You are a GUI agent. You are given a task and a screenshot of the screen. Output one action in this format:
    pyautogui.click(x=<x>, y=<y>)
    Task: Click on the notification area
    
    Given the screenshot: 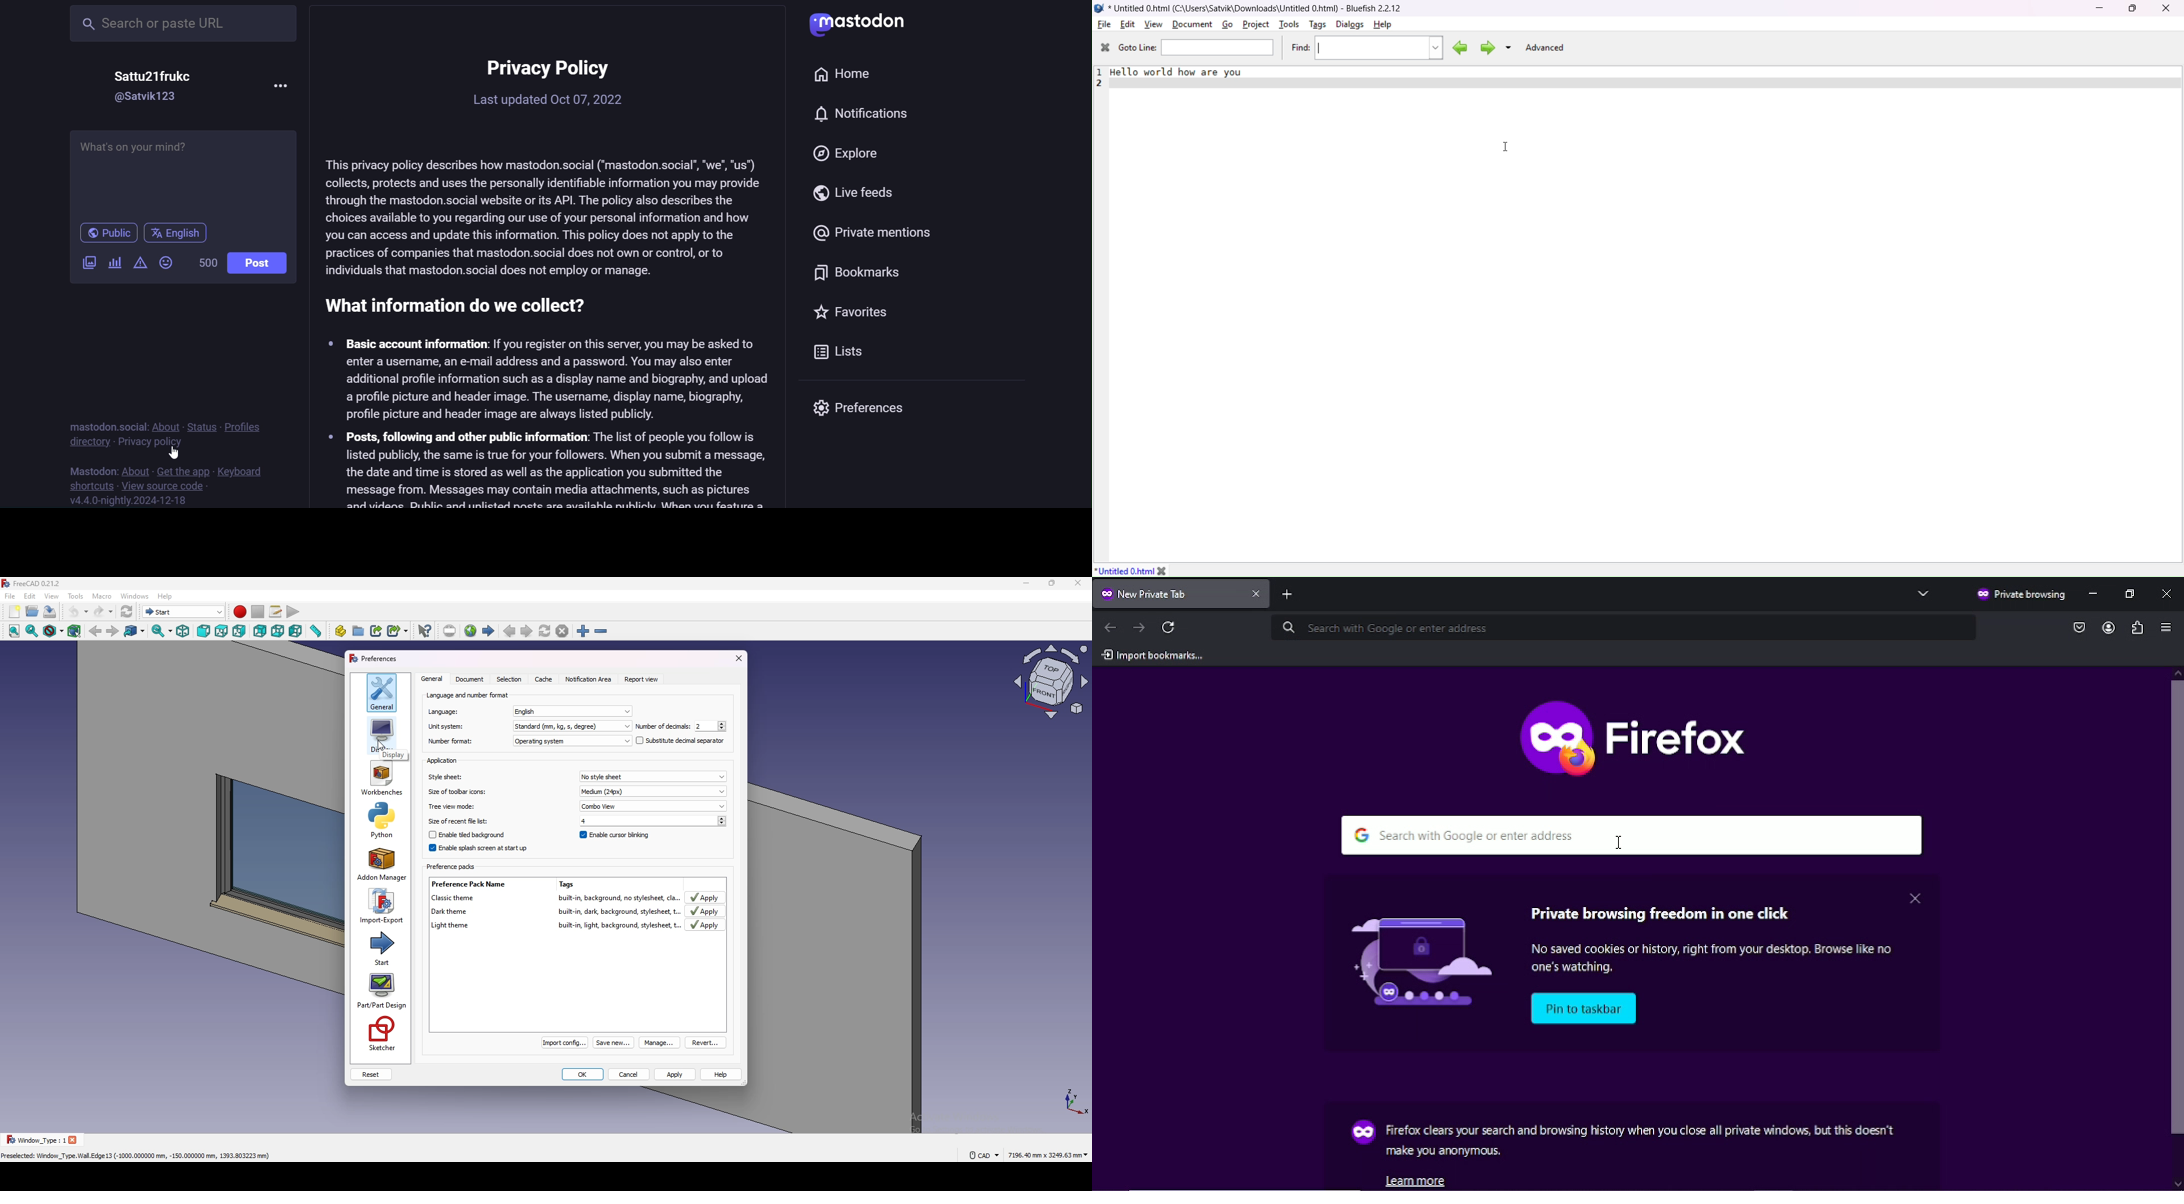 What is the action you would take?
    pyautogui.click(x=589, y=679)
    